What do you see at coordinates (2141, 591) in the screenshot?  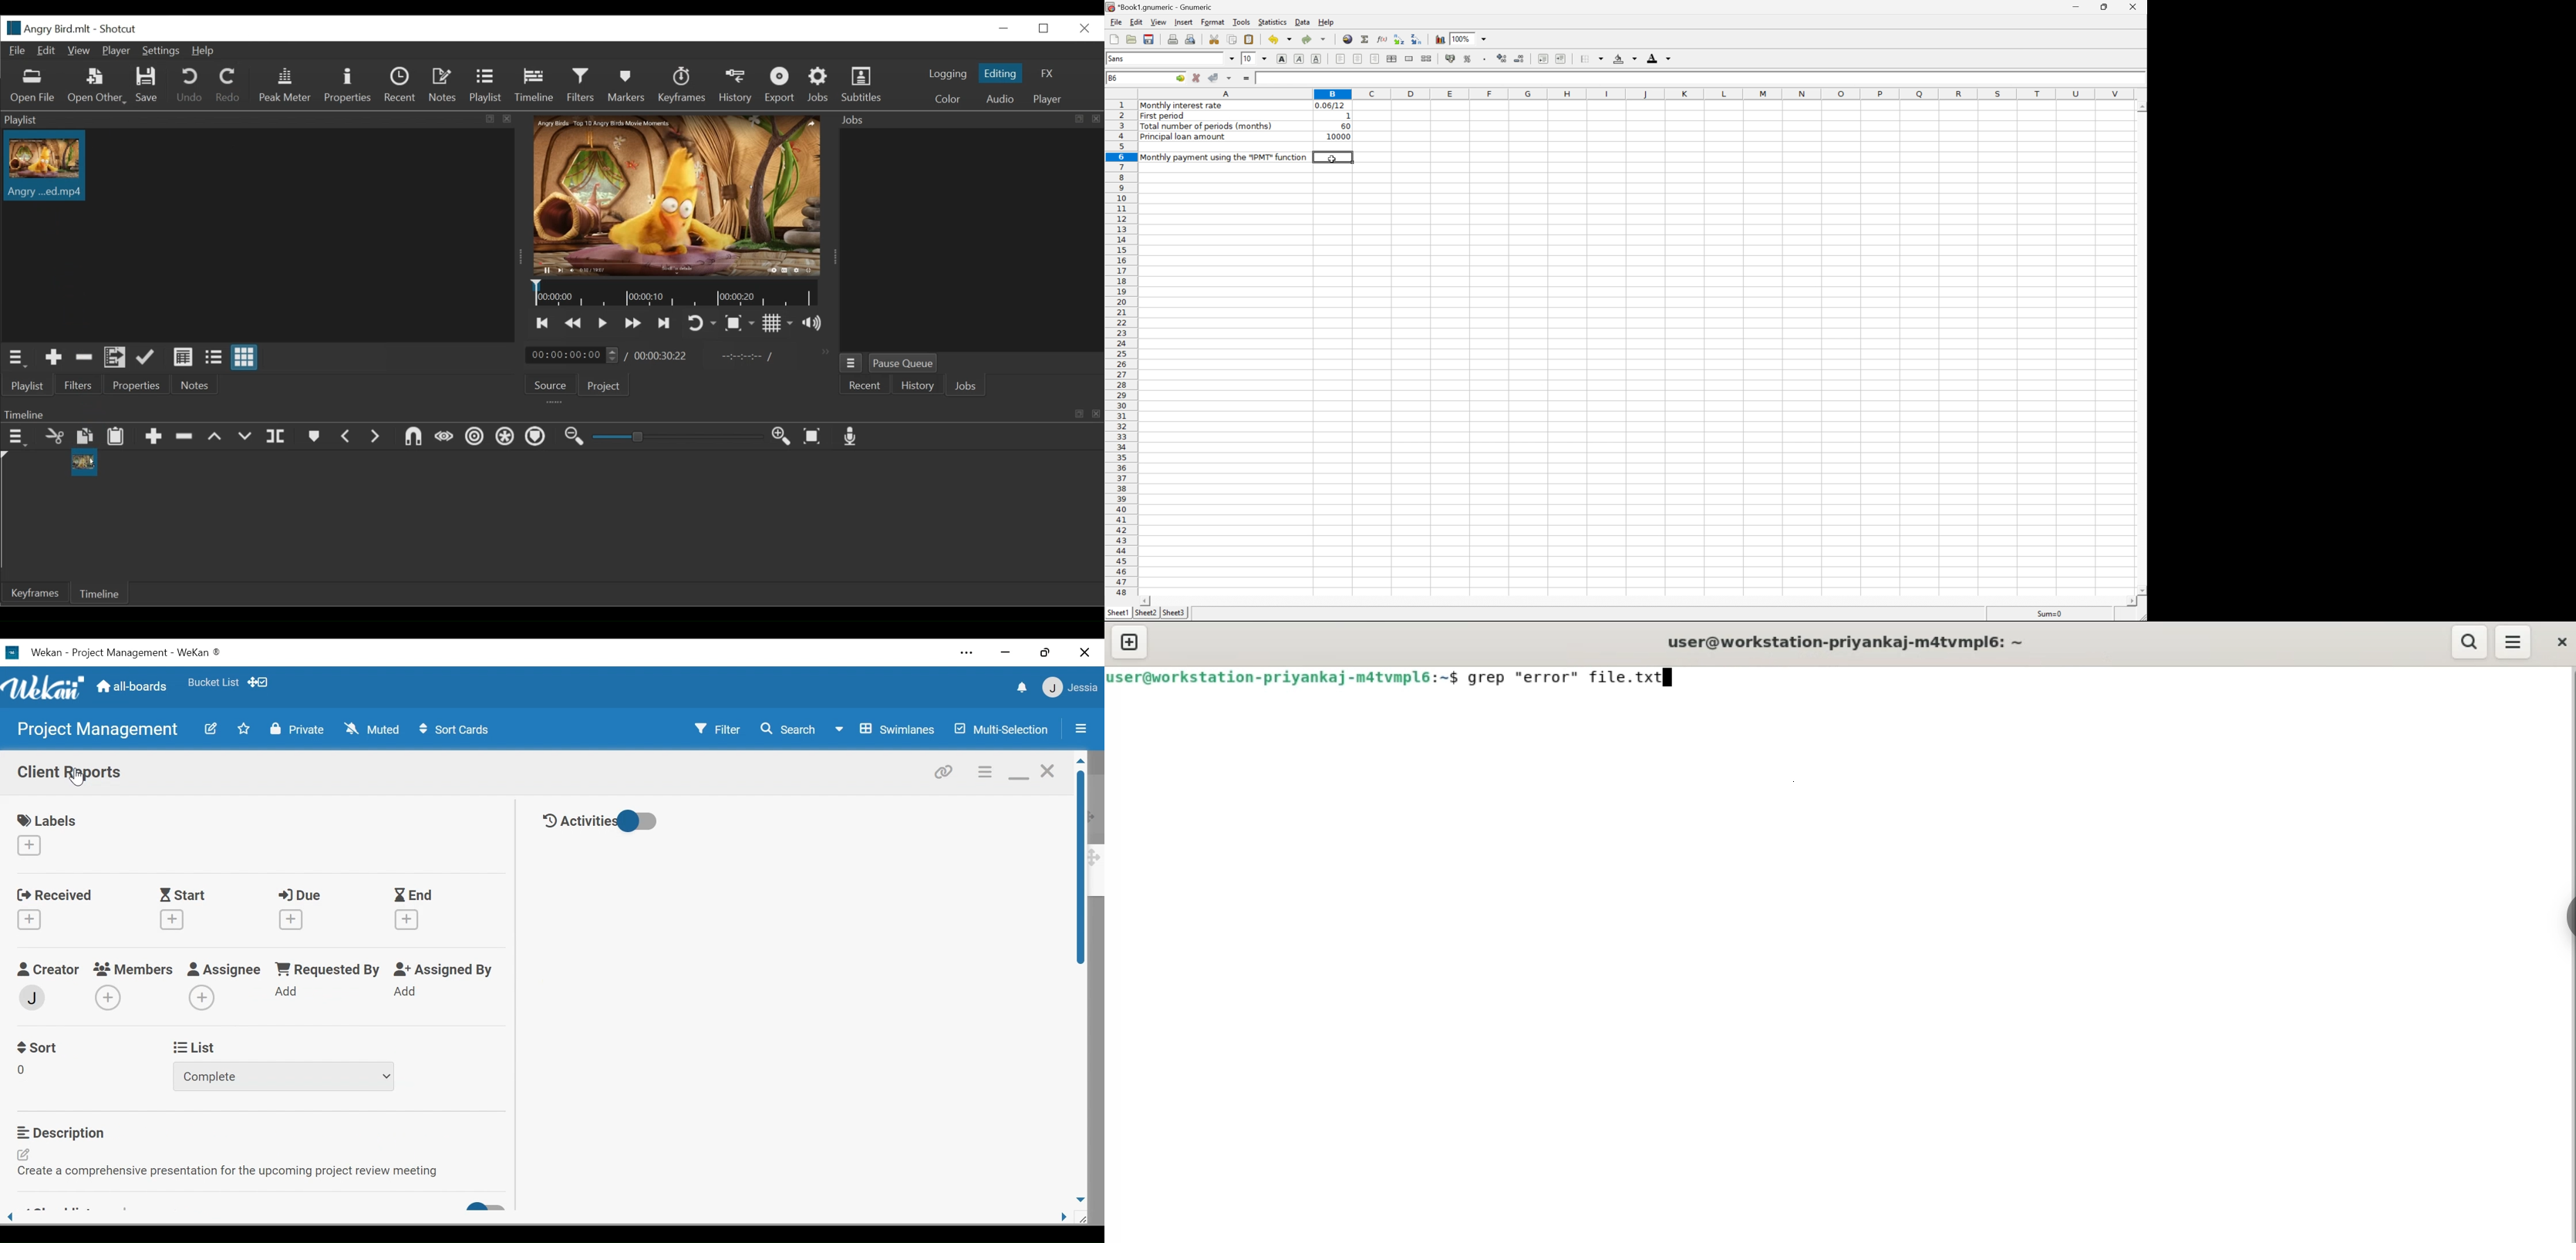 I see `Scroll Down` at bounding box center [2141, 591].